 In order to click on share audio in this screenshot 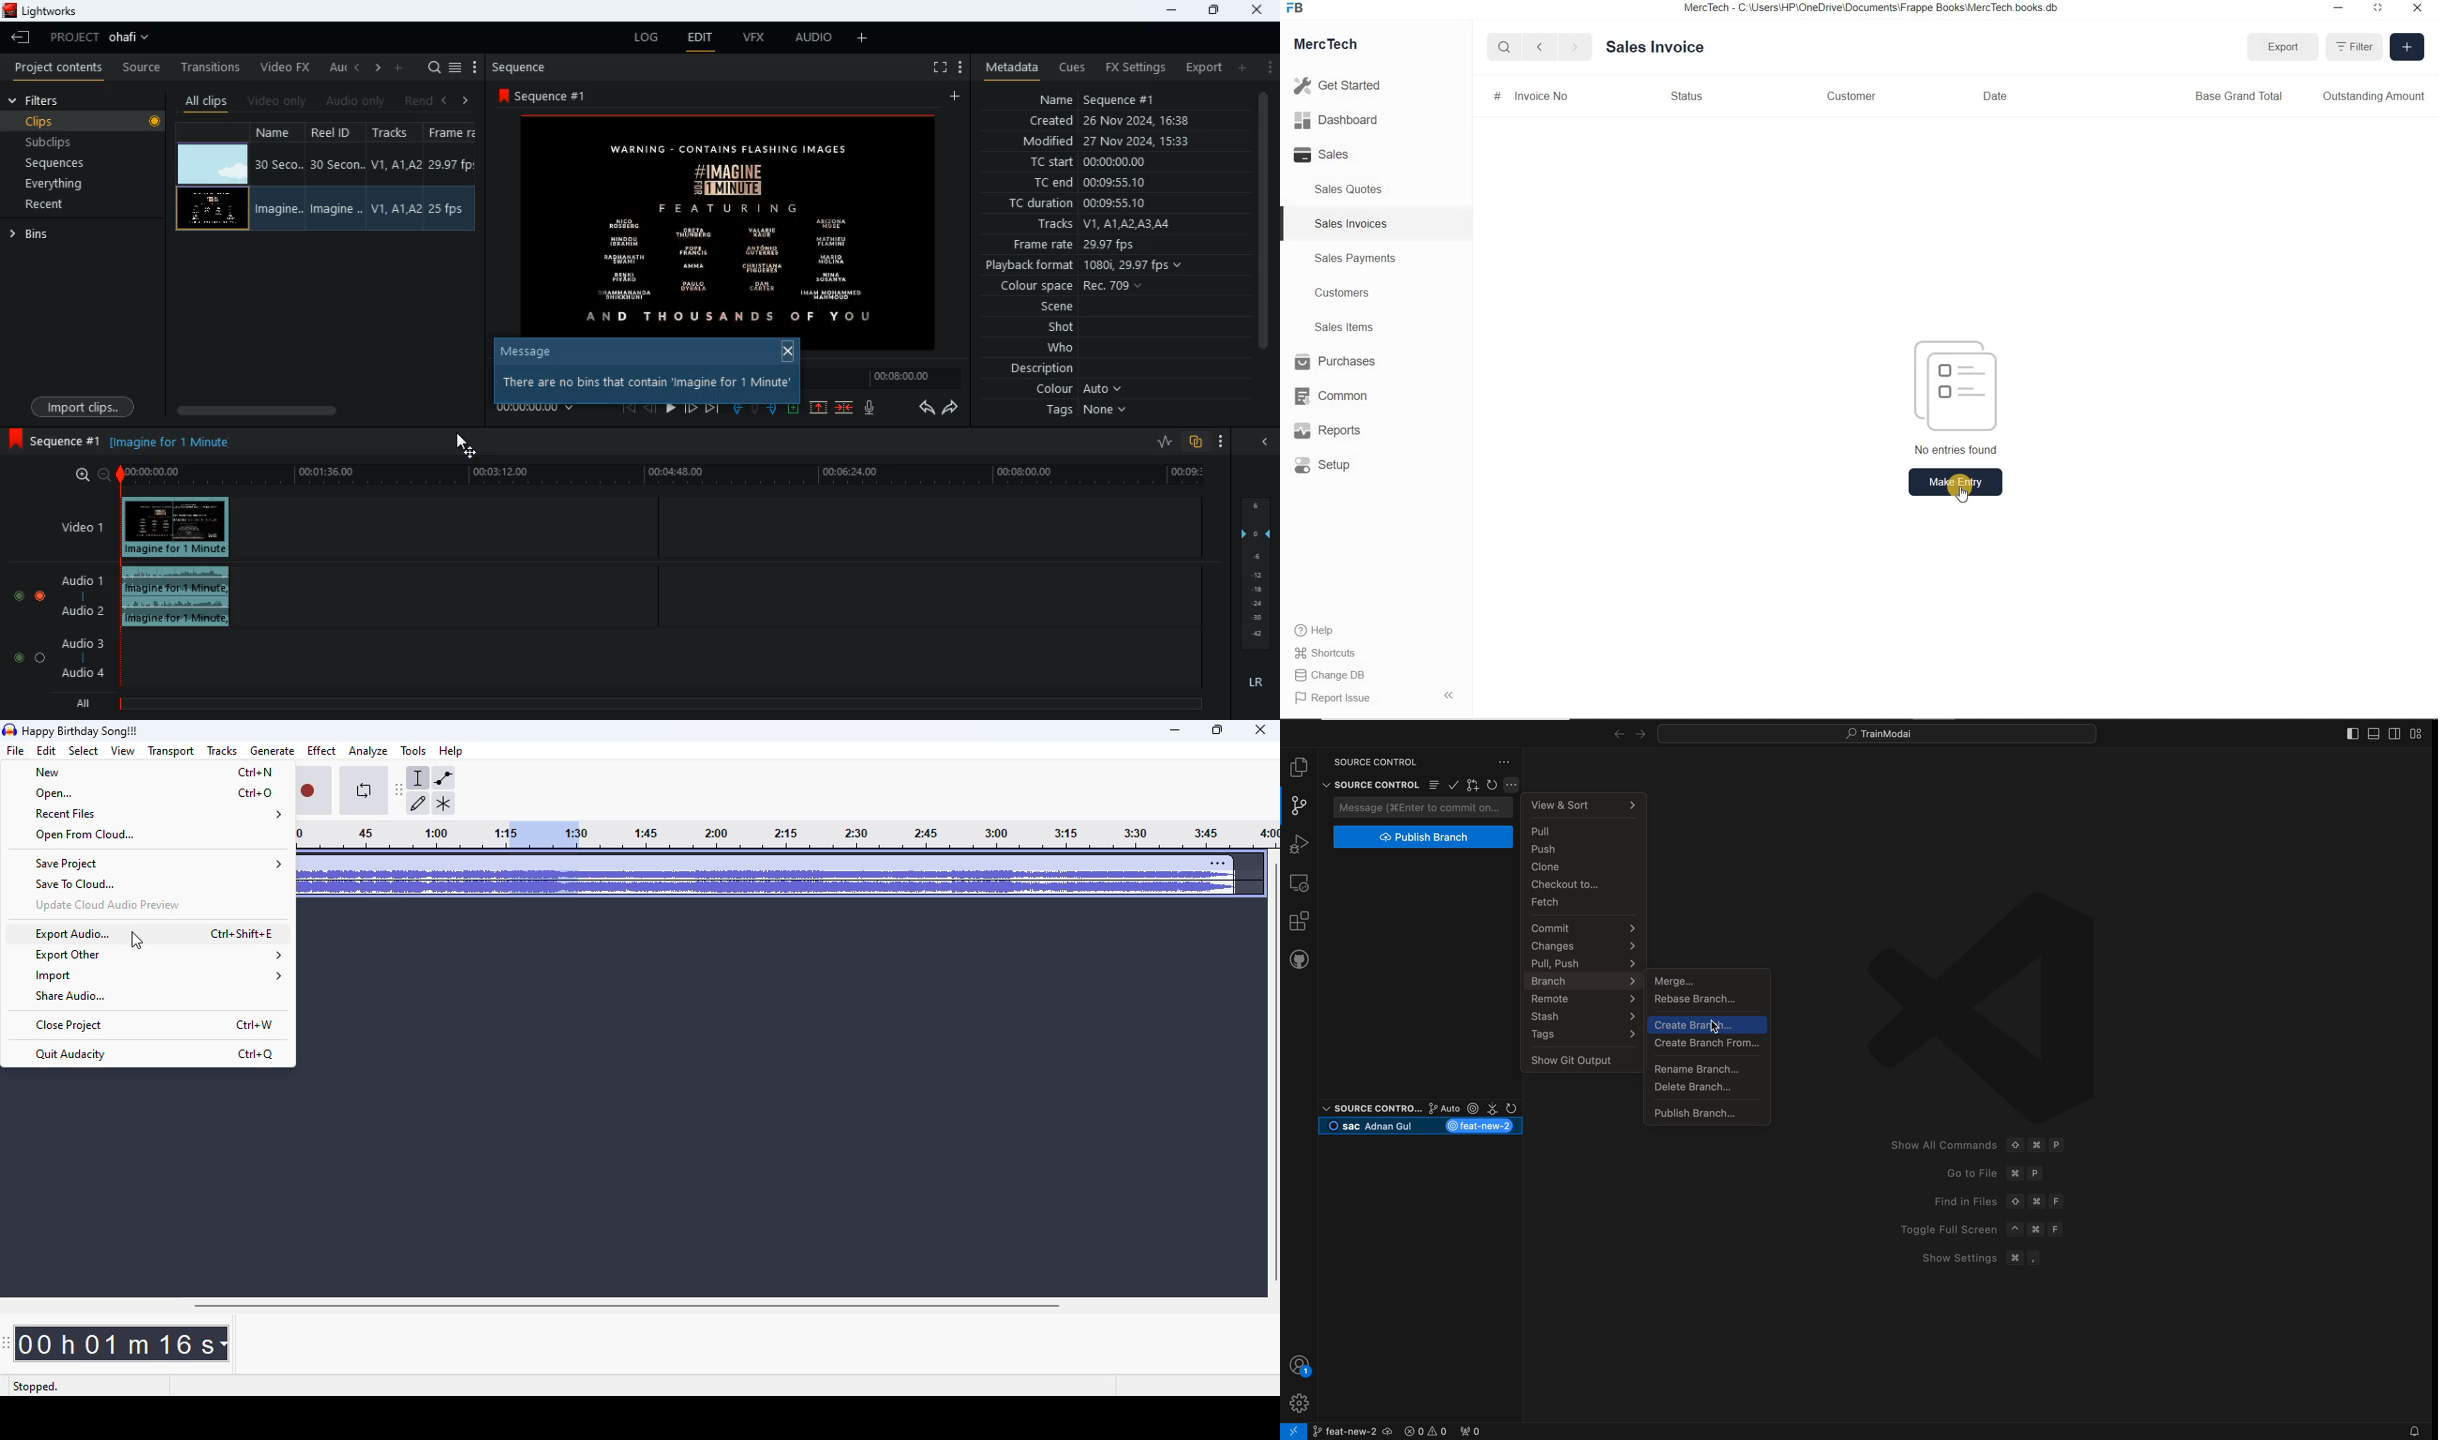, I will do `click(71, 996)`.